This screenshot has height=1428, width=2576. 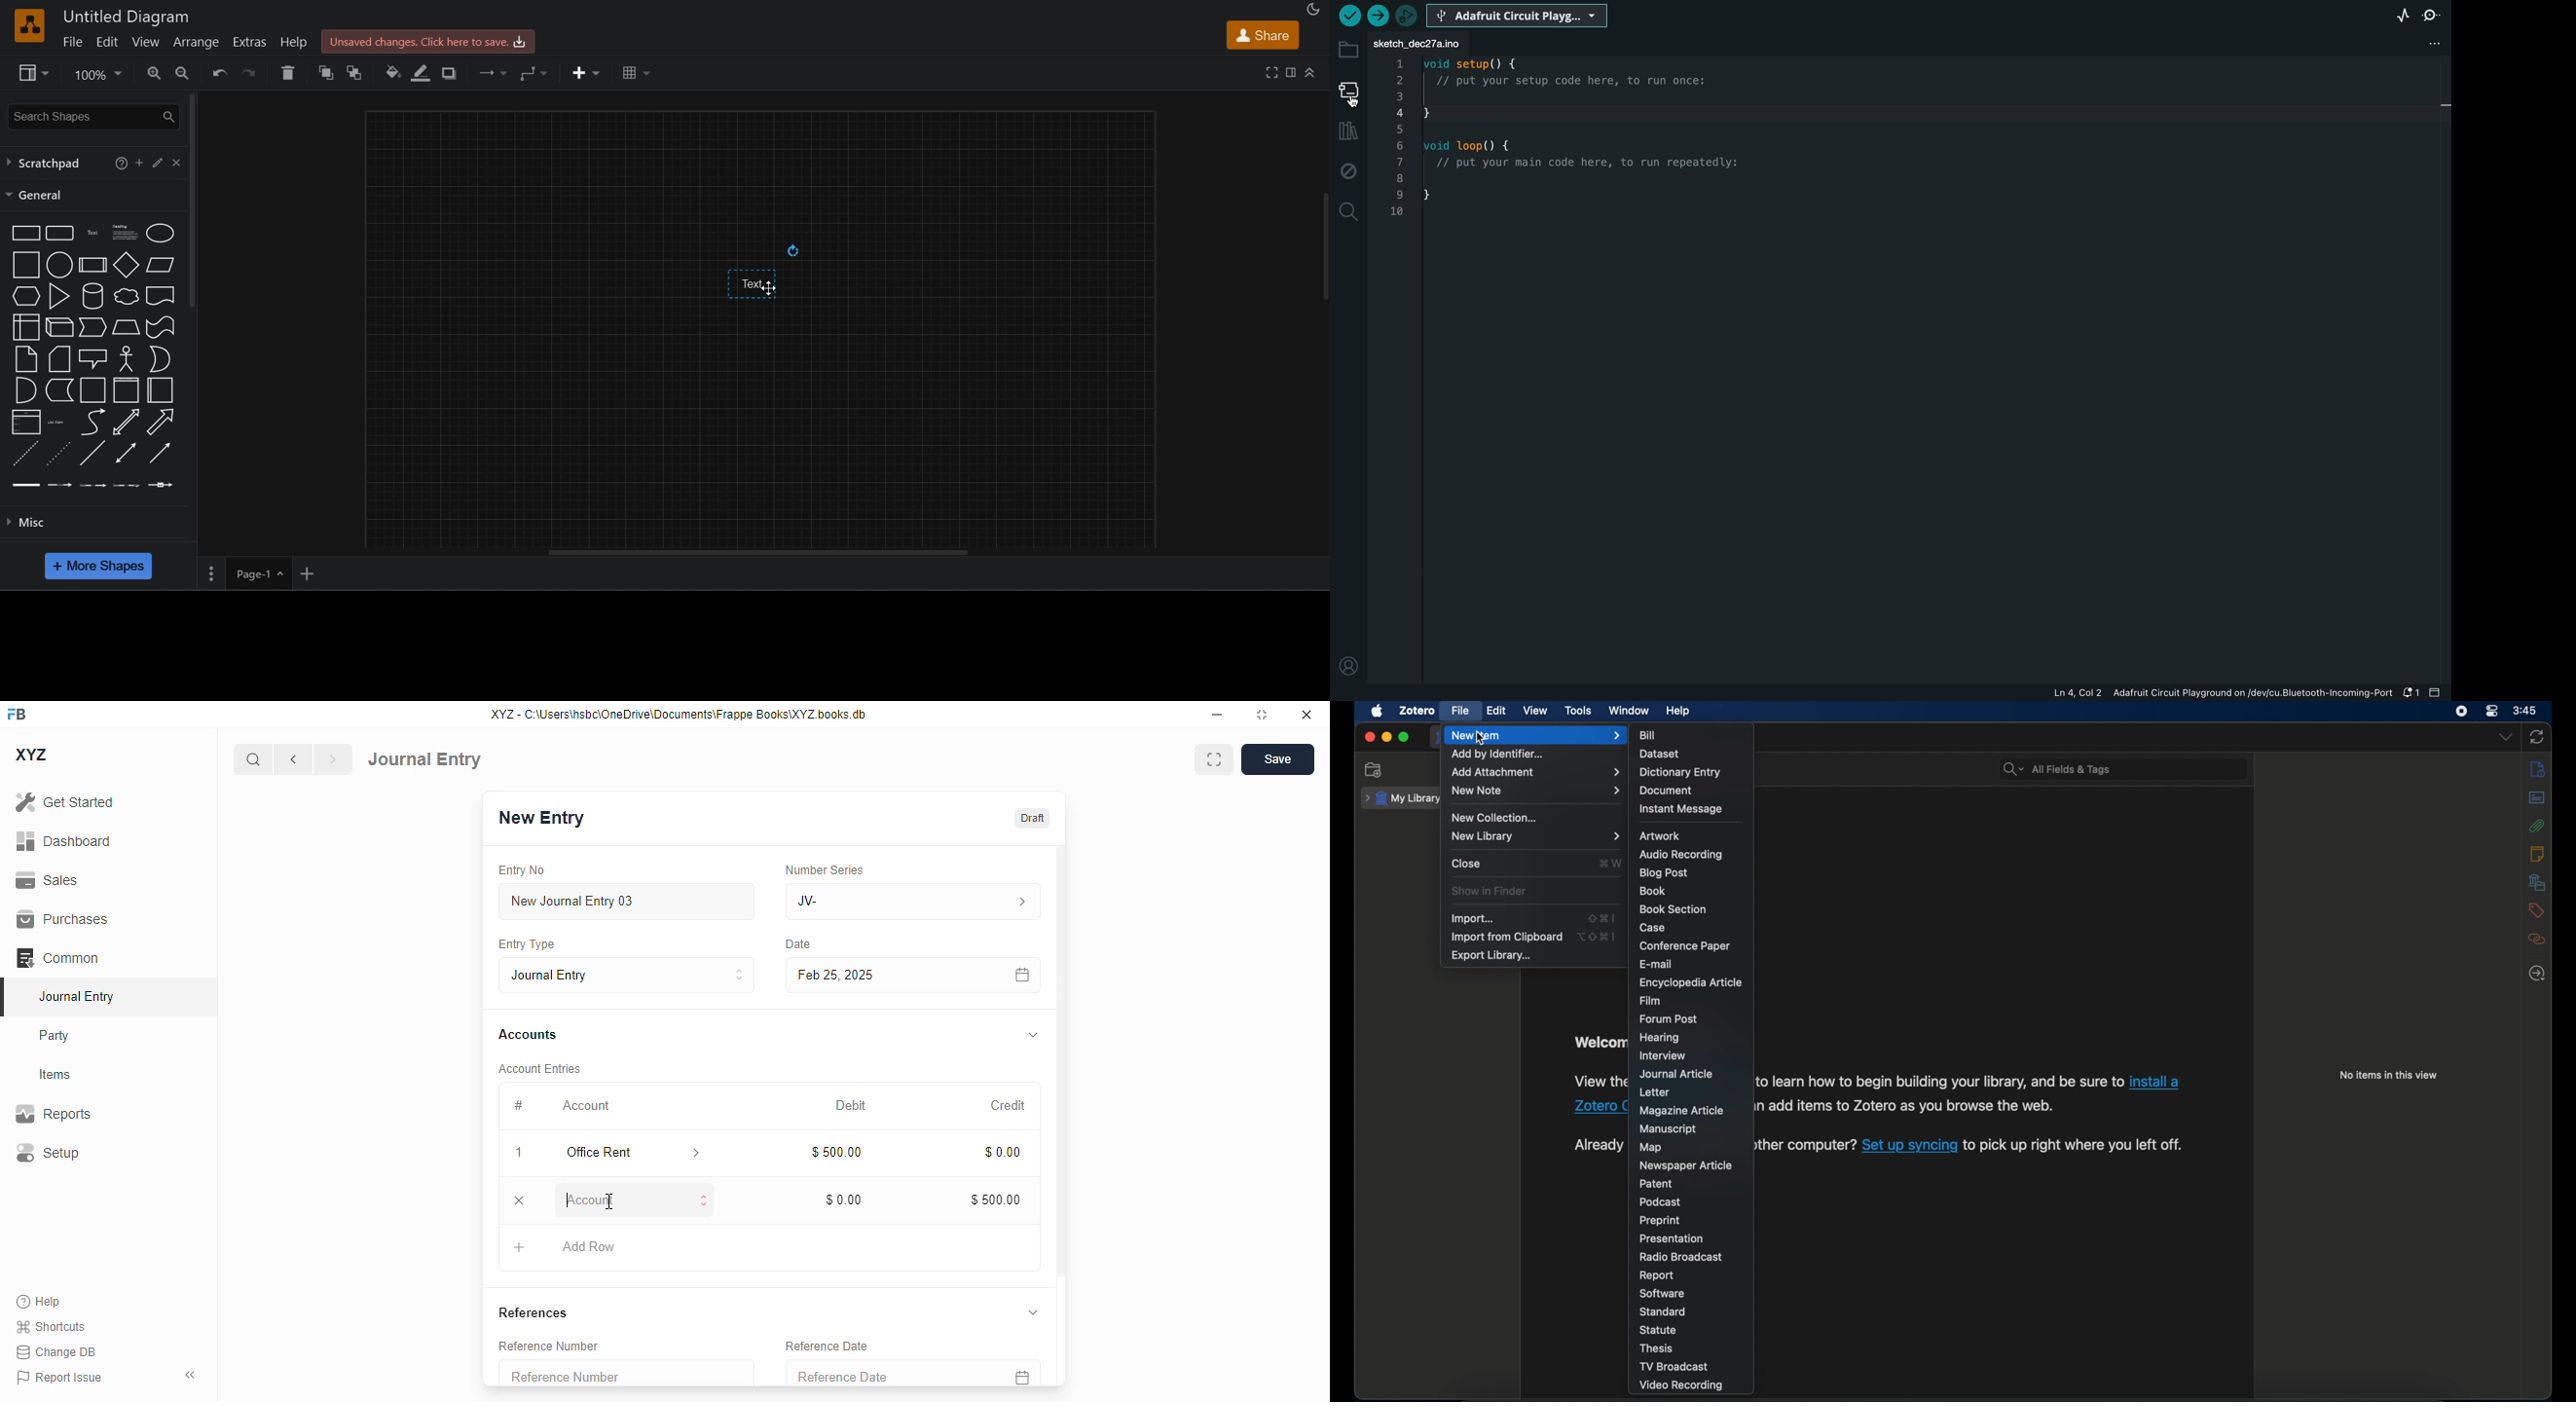 I want to click on Vertical slide bar, so click(x=1325, y=247).